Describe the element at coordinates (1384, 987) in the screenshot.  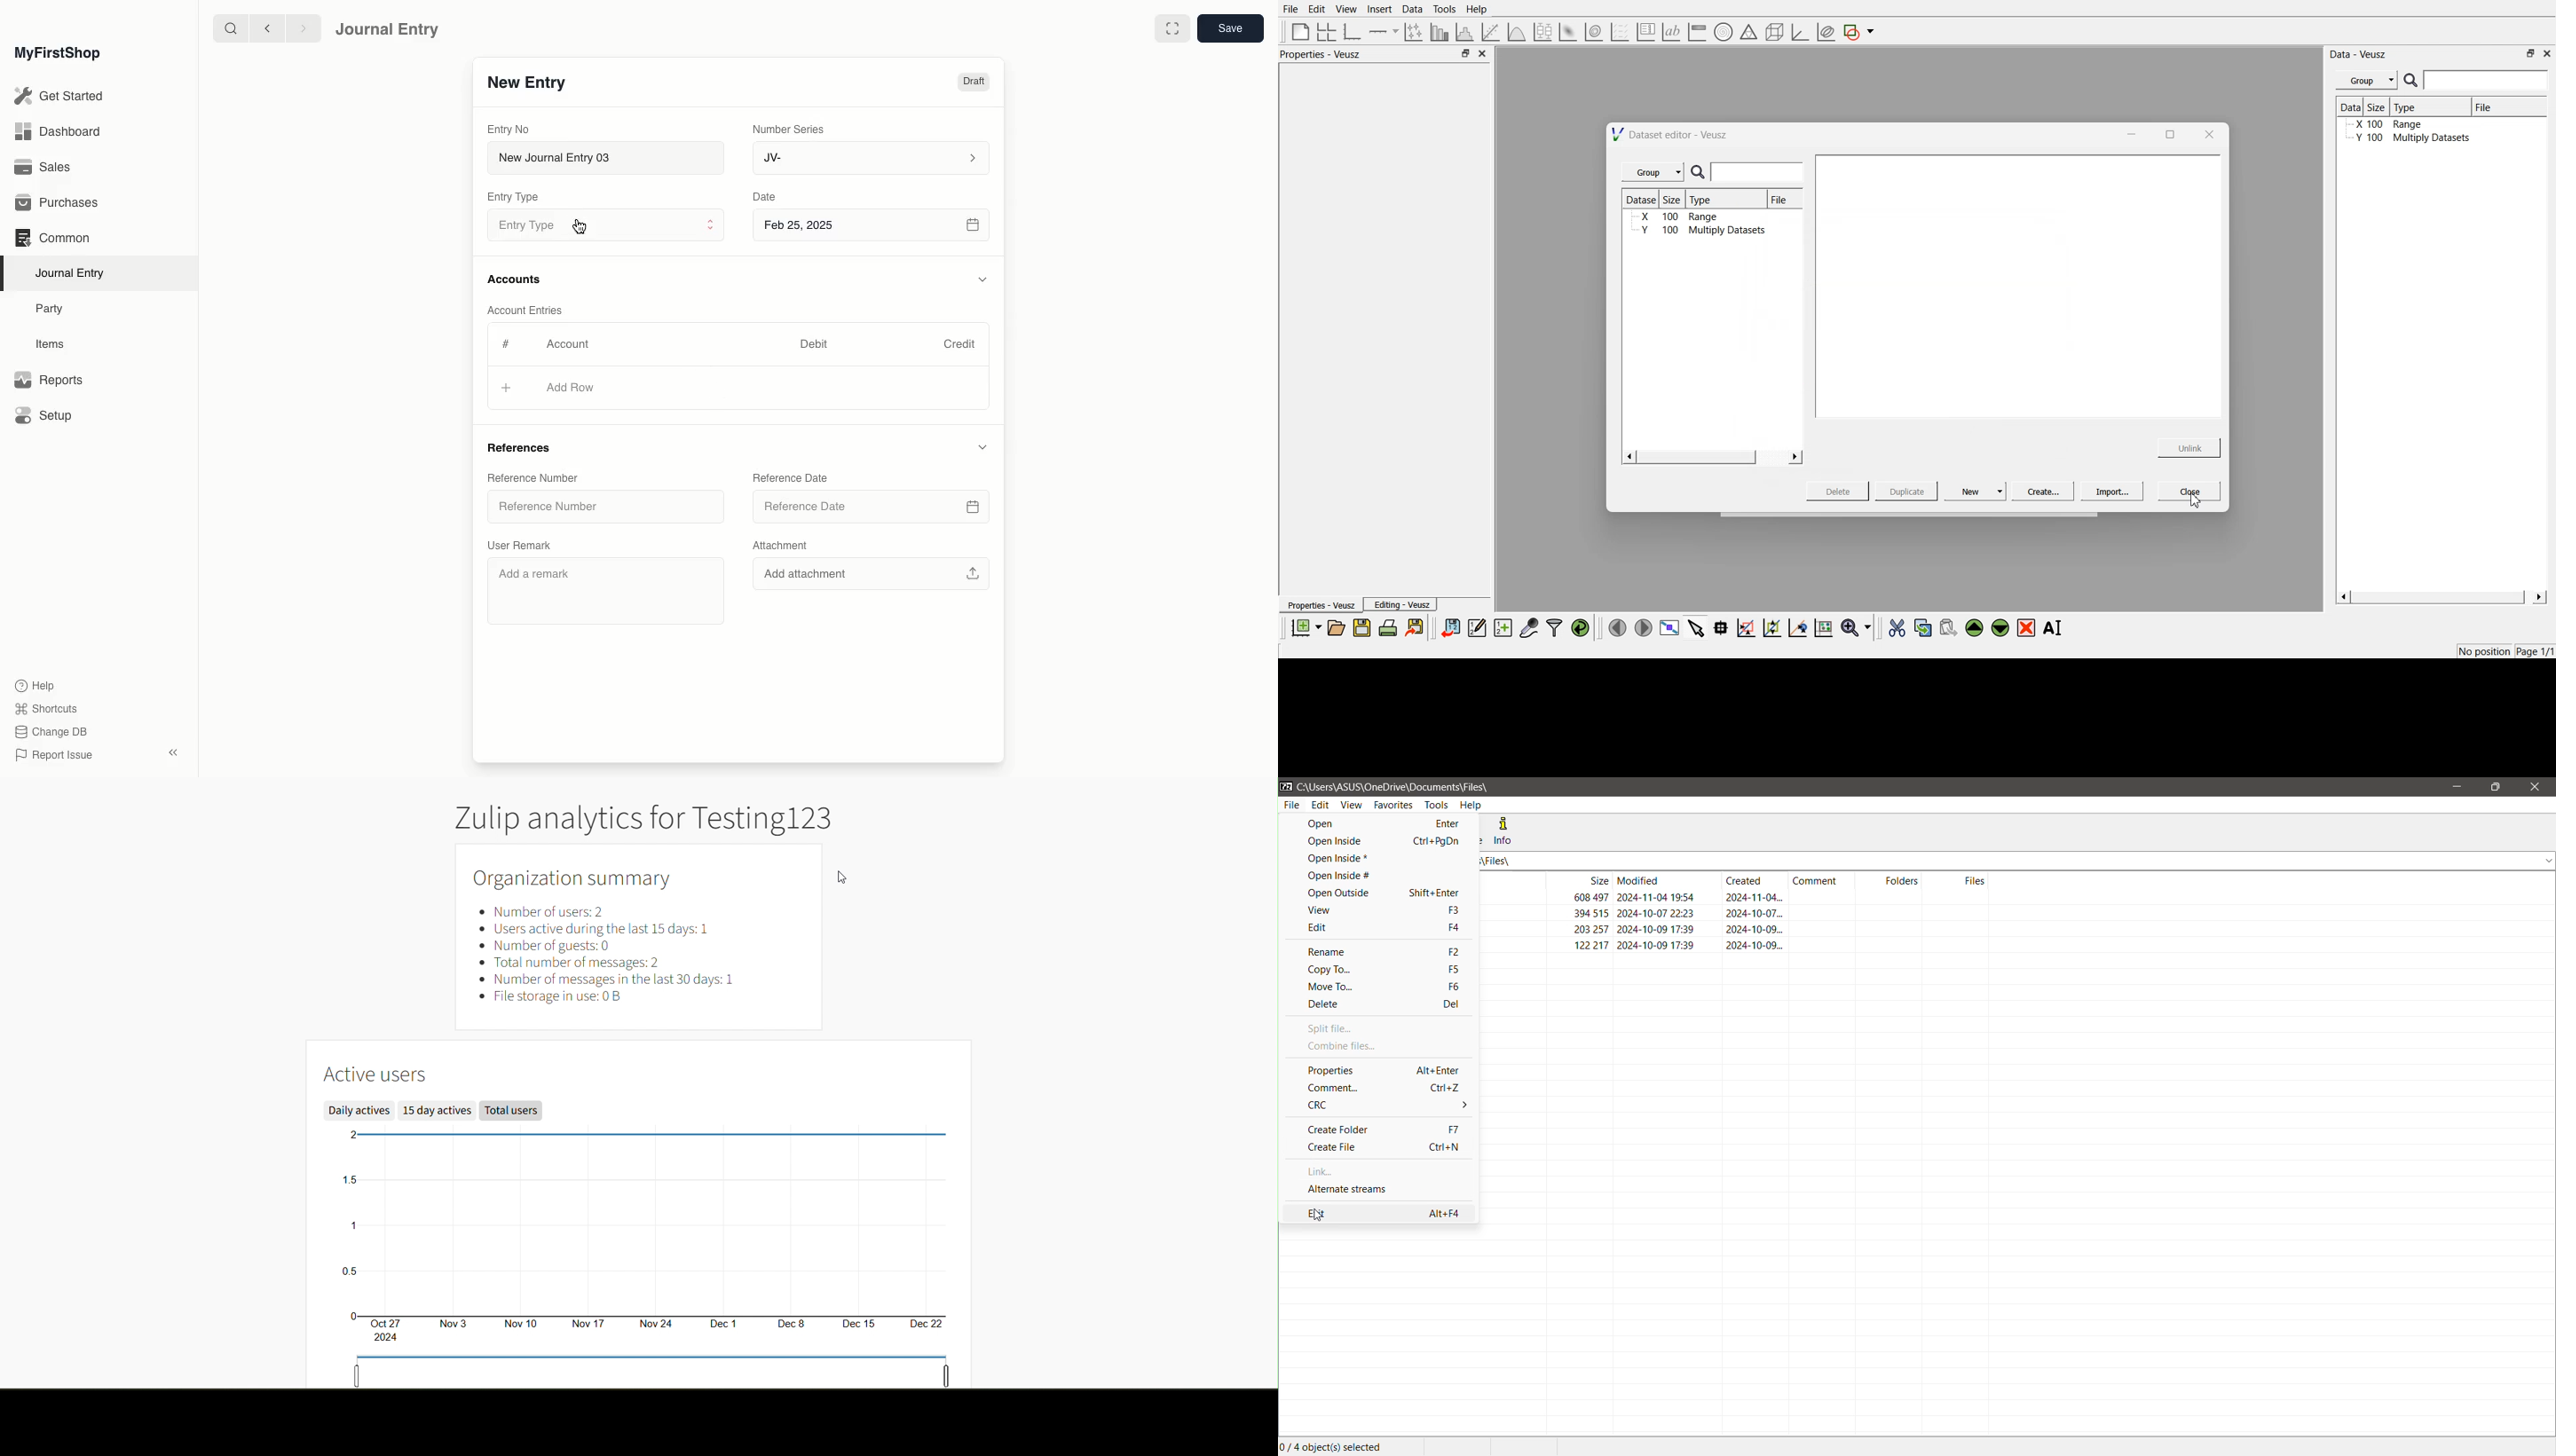
I see `Move To` at that location.